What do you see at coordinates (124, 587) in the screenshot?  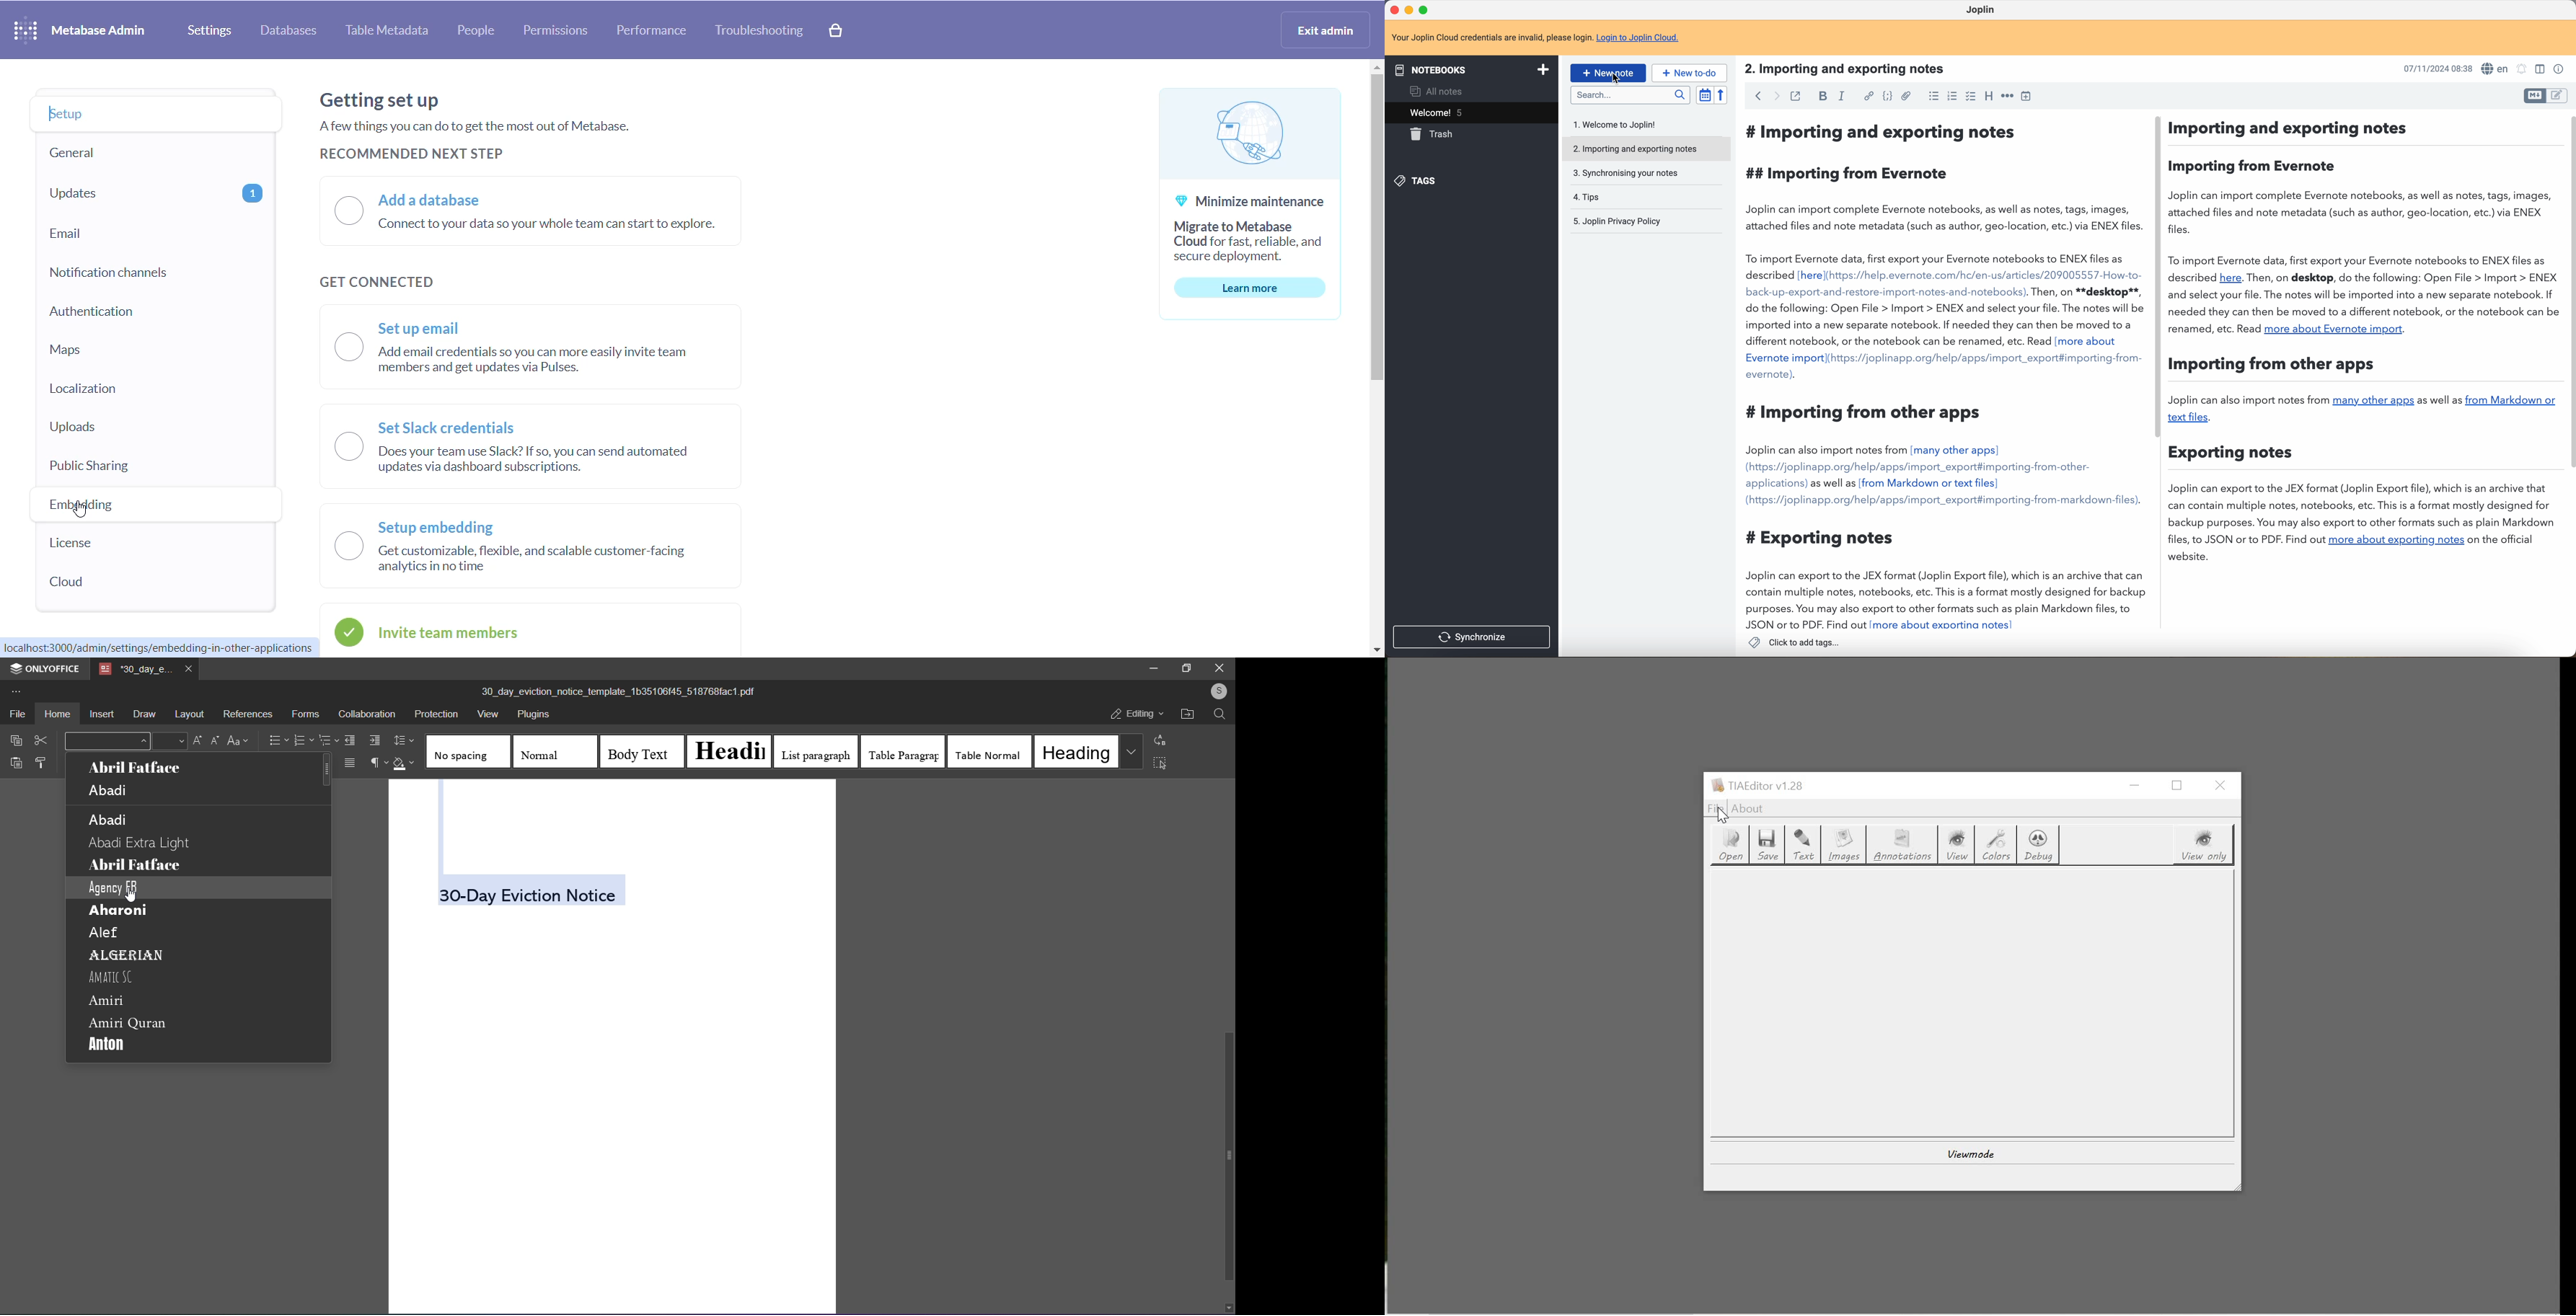 I see `cloud` at bounding box center [124, 587].